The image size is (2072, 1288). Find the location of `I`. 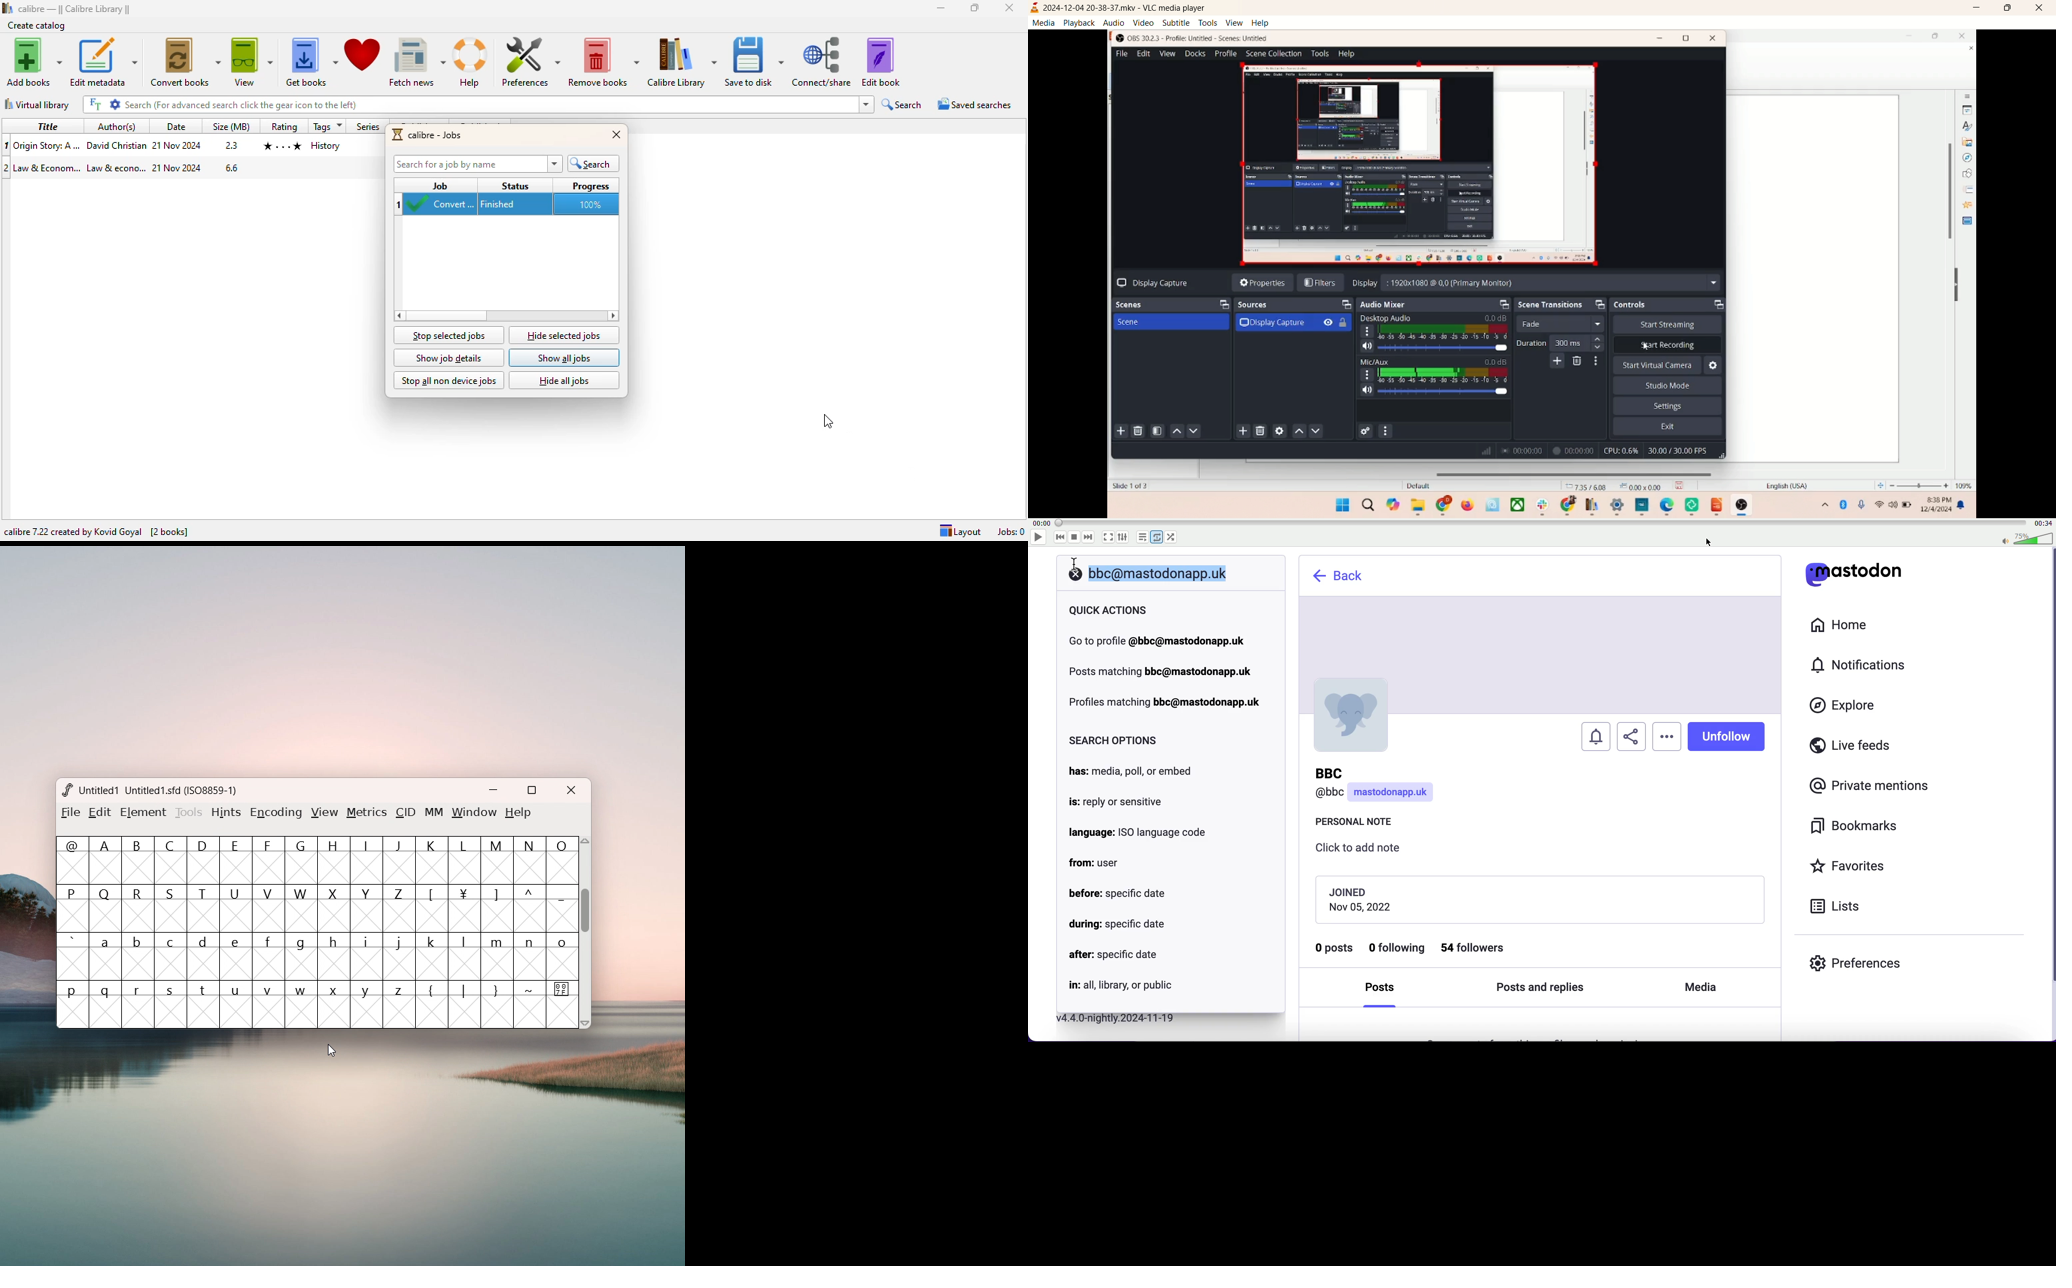

I is located at coordinates (367, 860).